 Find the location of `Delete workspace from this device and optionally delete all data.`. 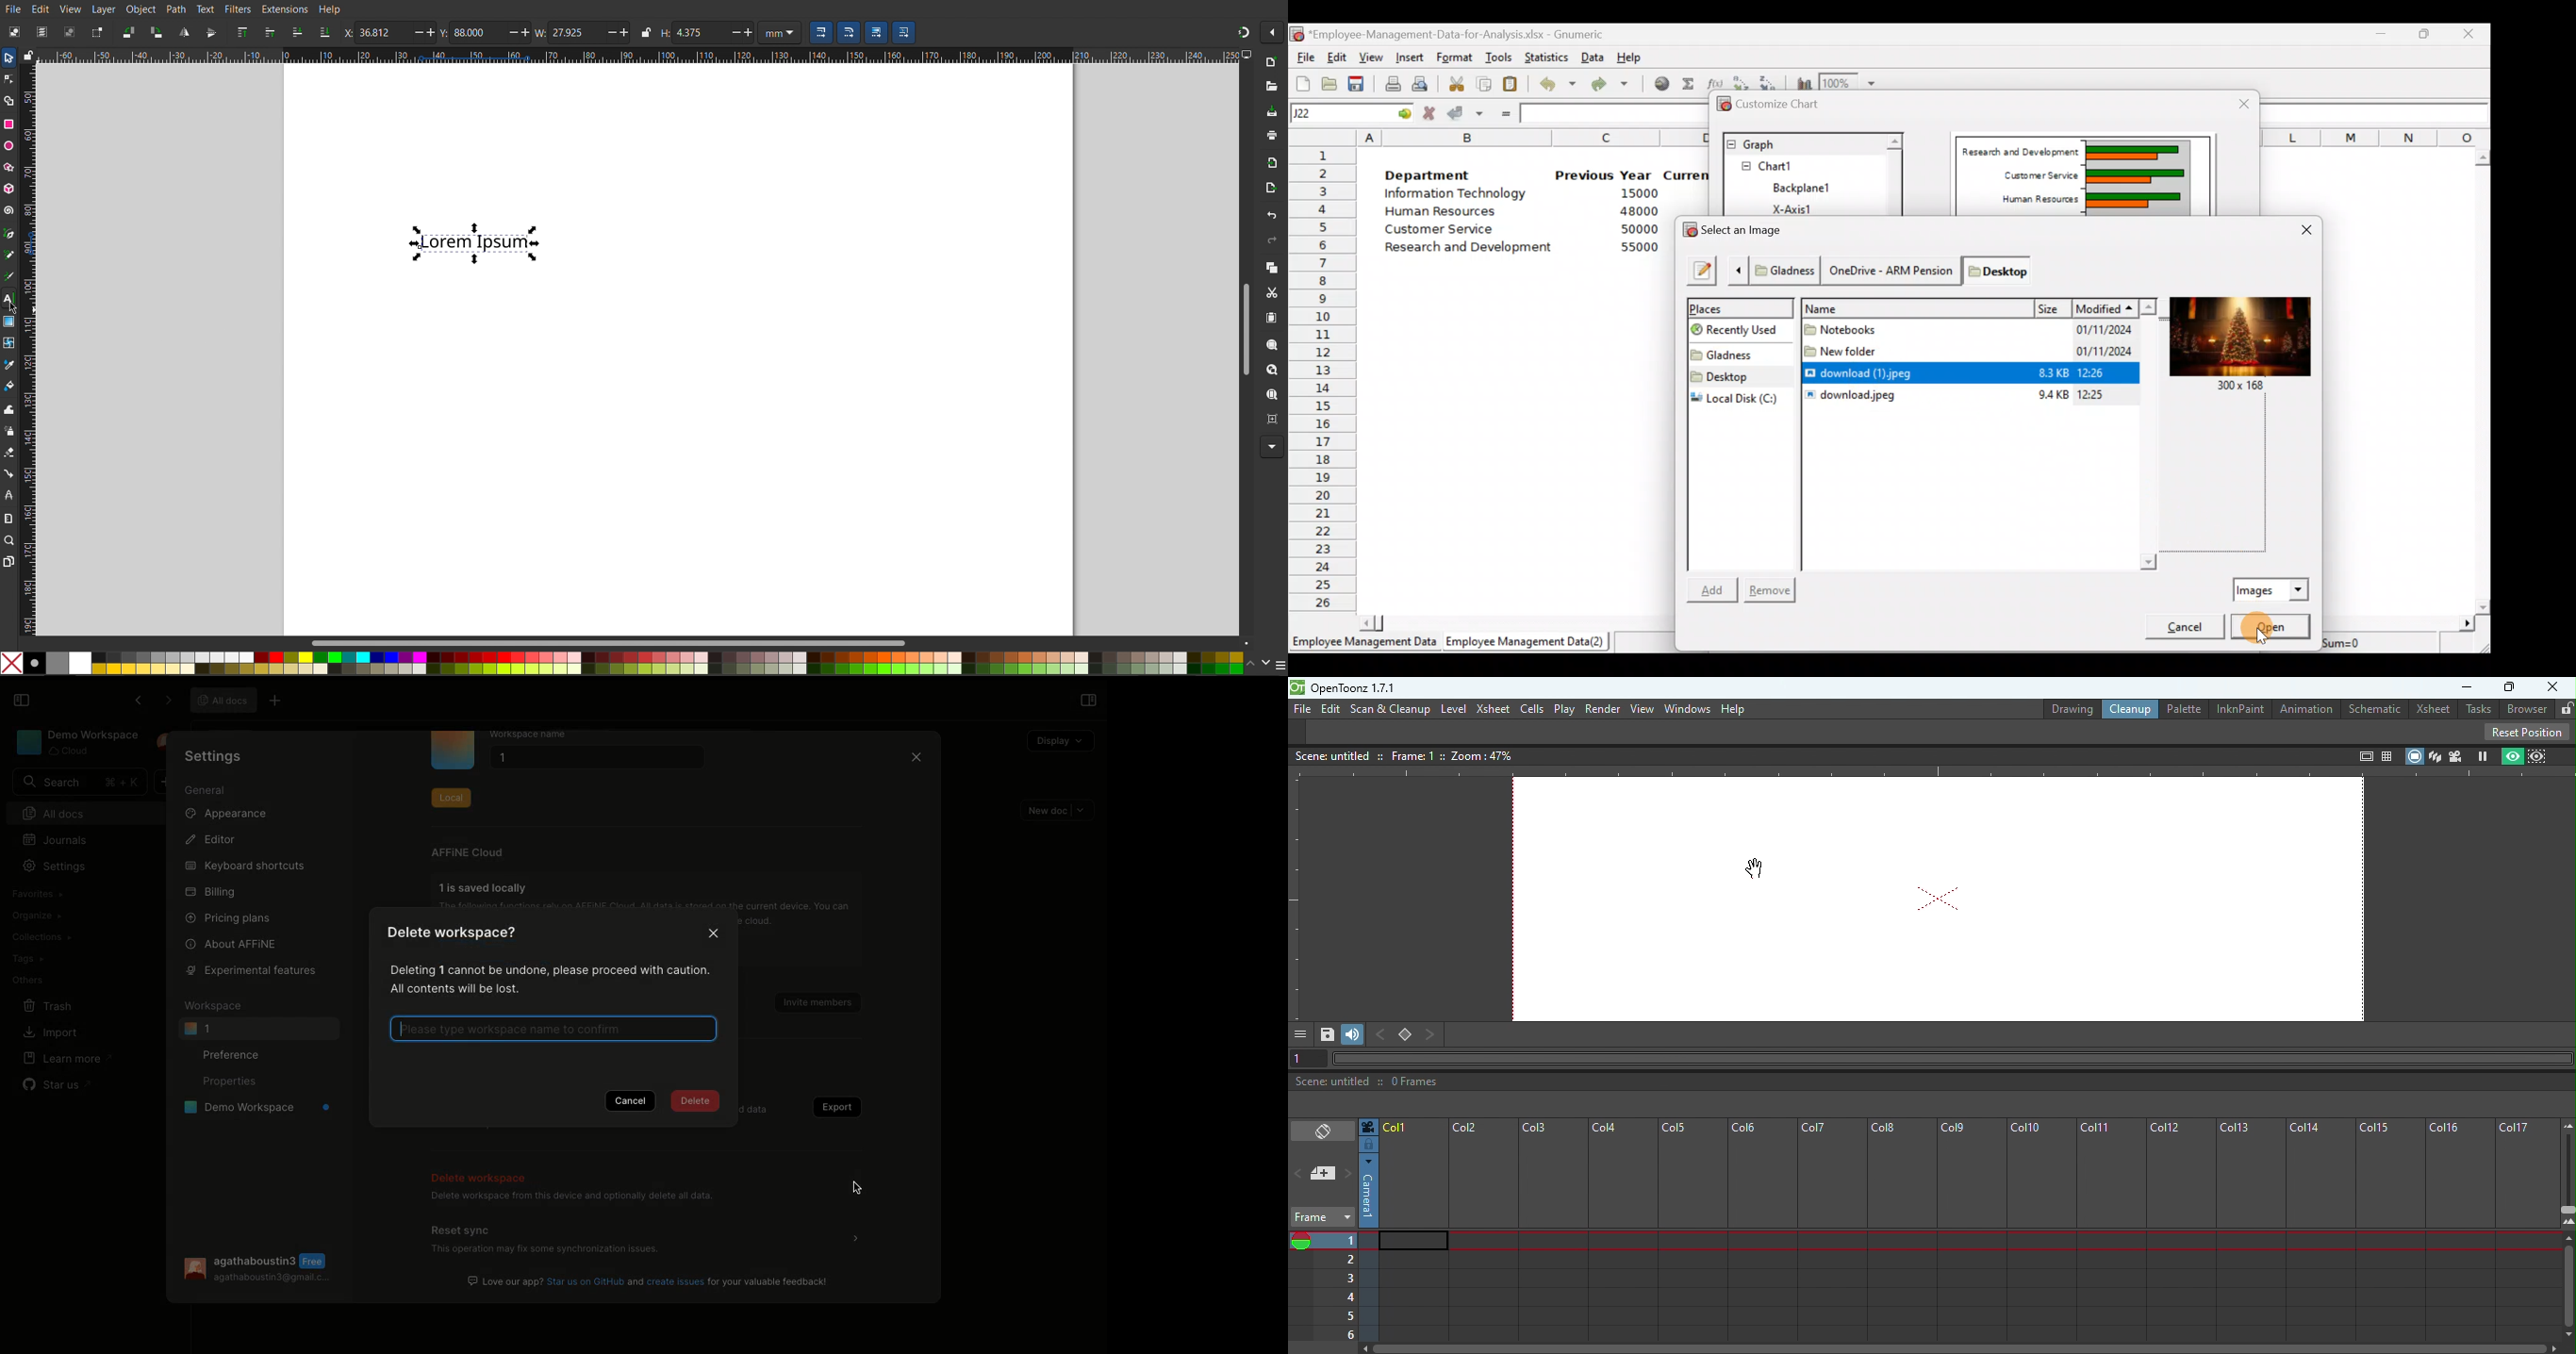

Delete workspace from this device and optionally delete all data. is located at coordinates (572, 1198).